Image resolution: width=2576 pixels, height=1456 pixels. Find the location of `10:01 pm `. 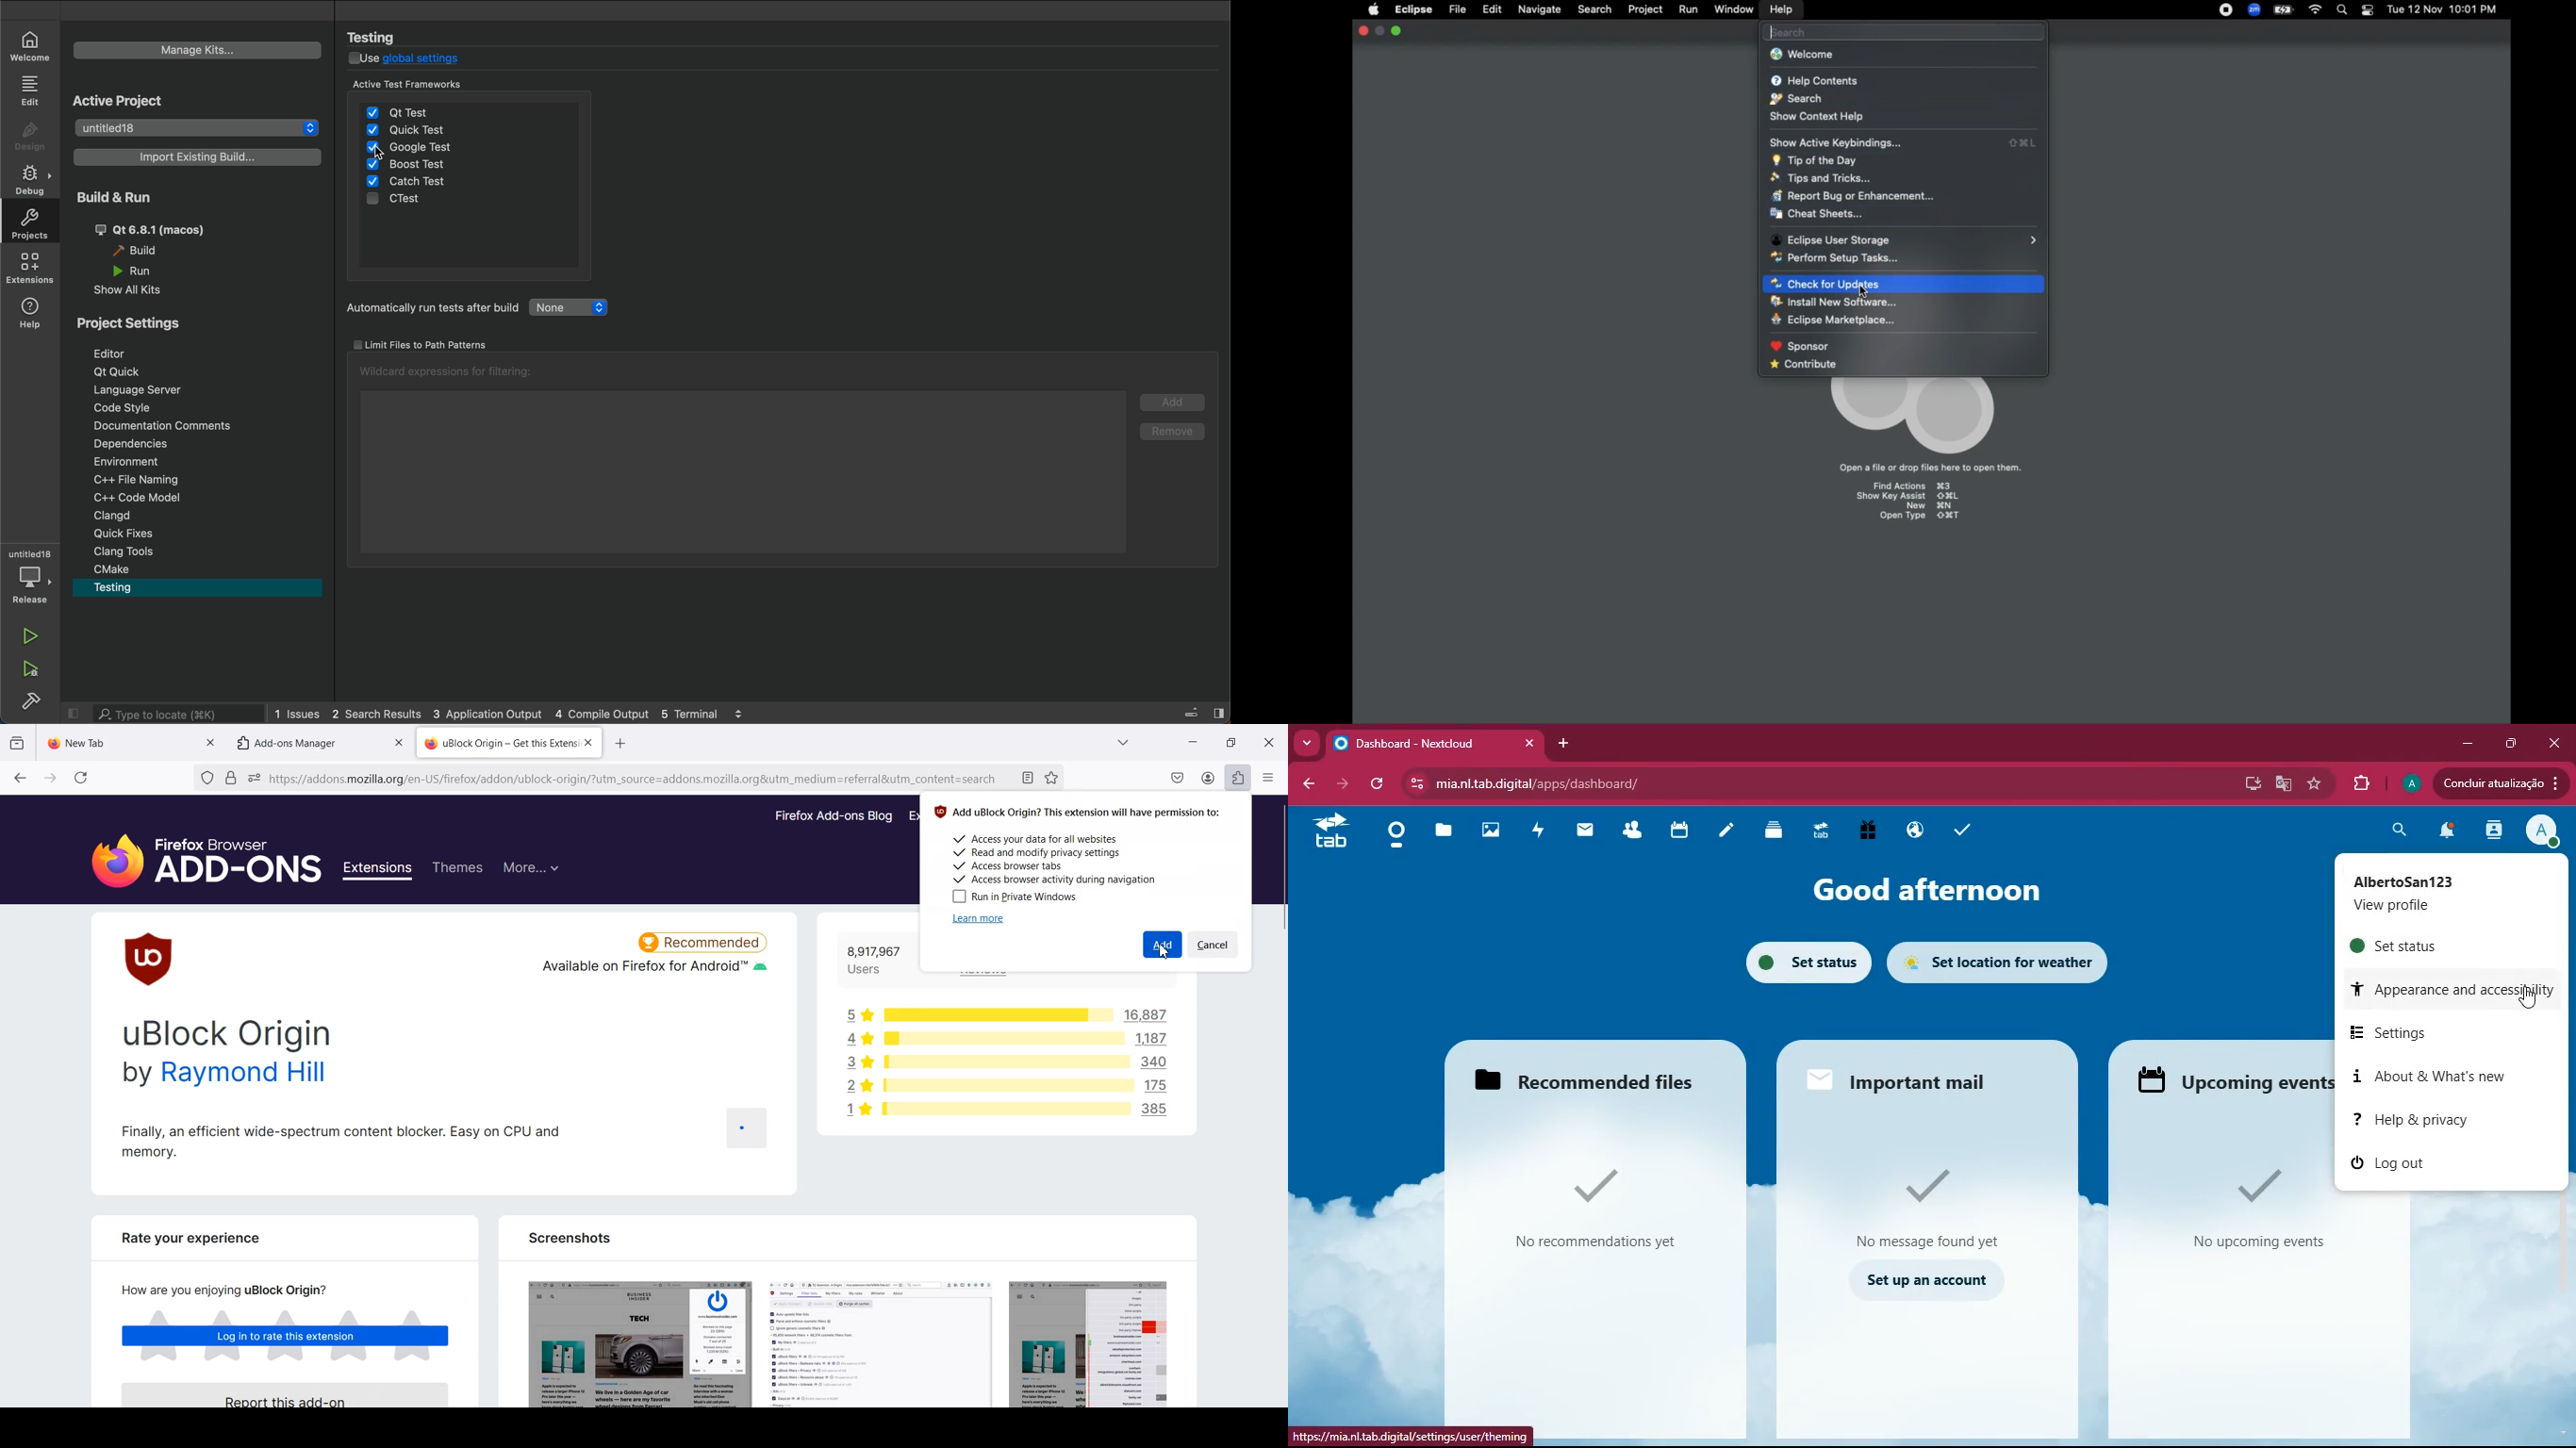

10:01 pm  is located at coordinates (2475, 10).